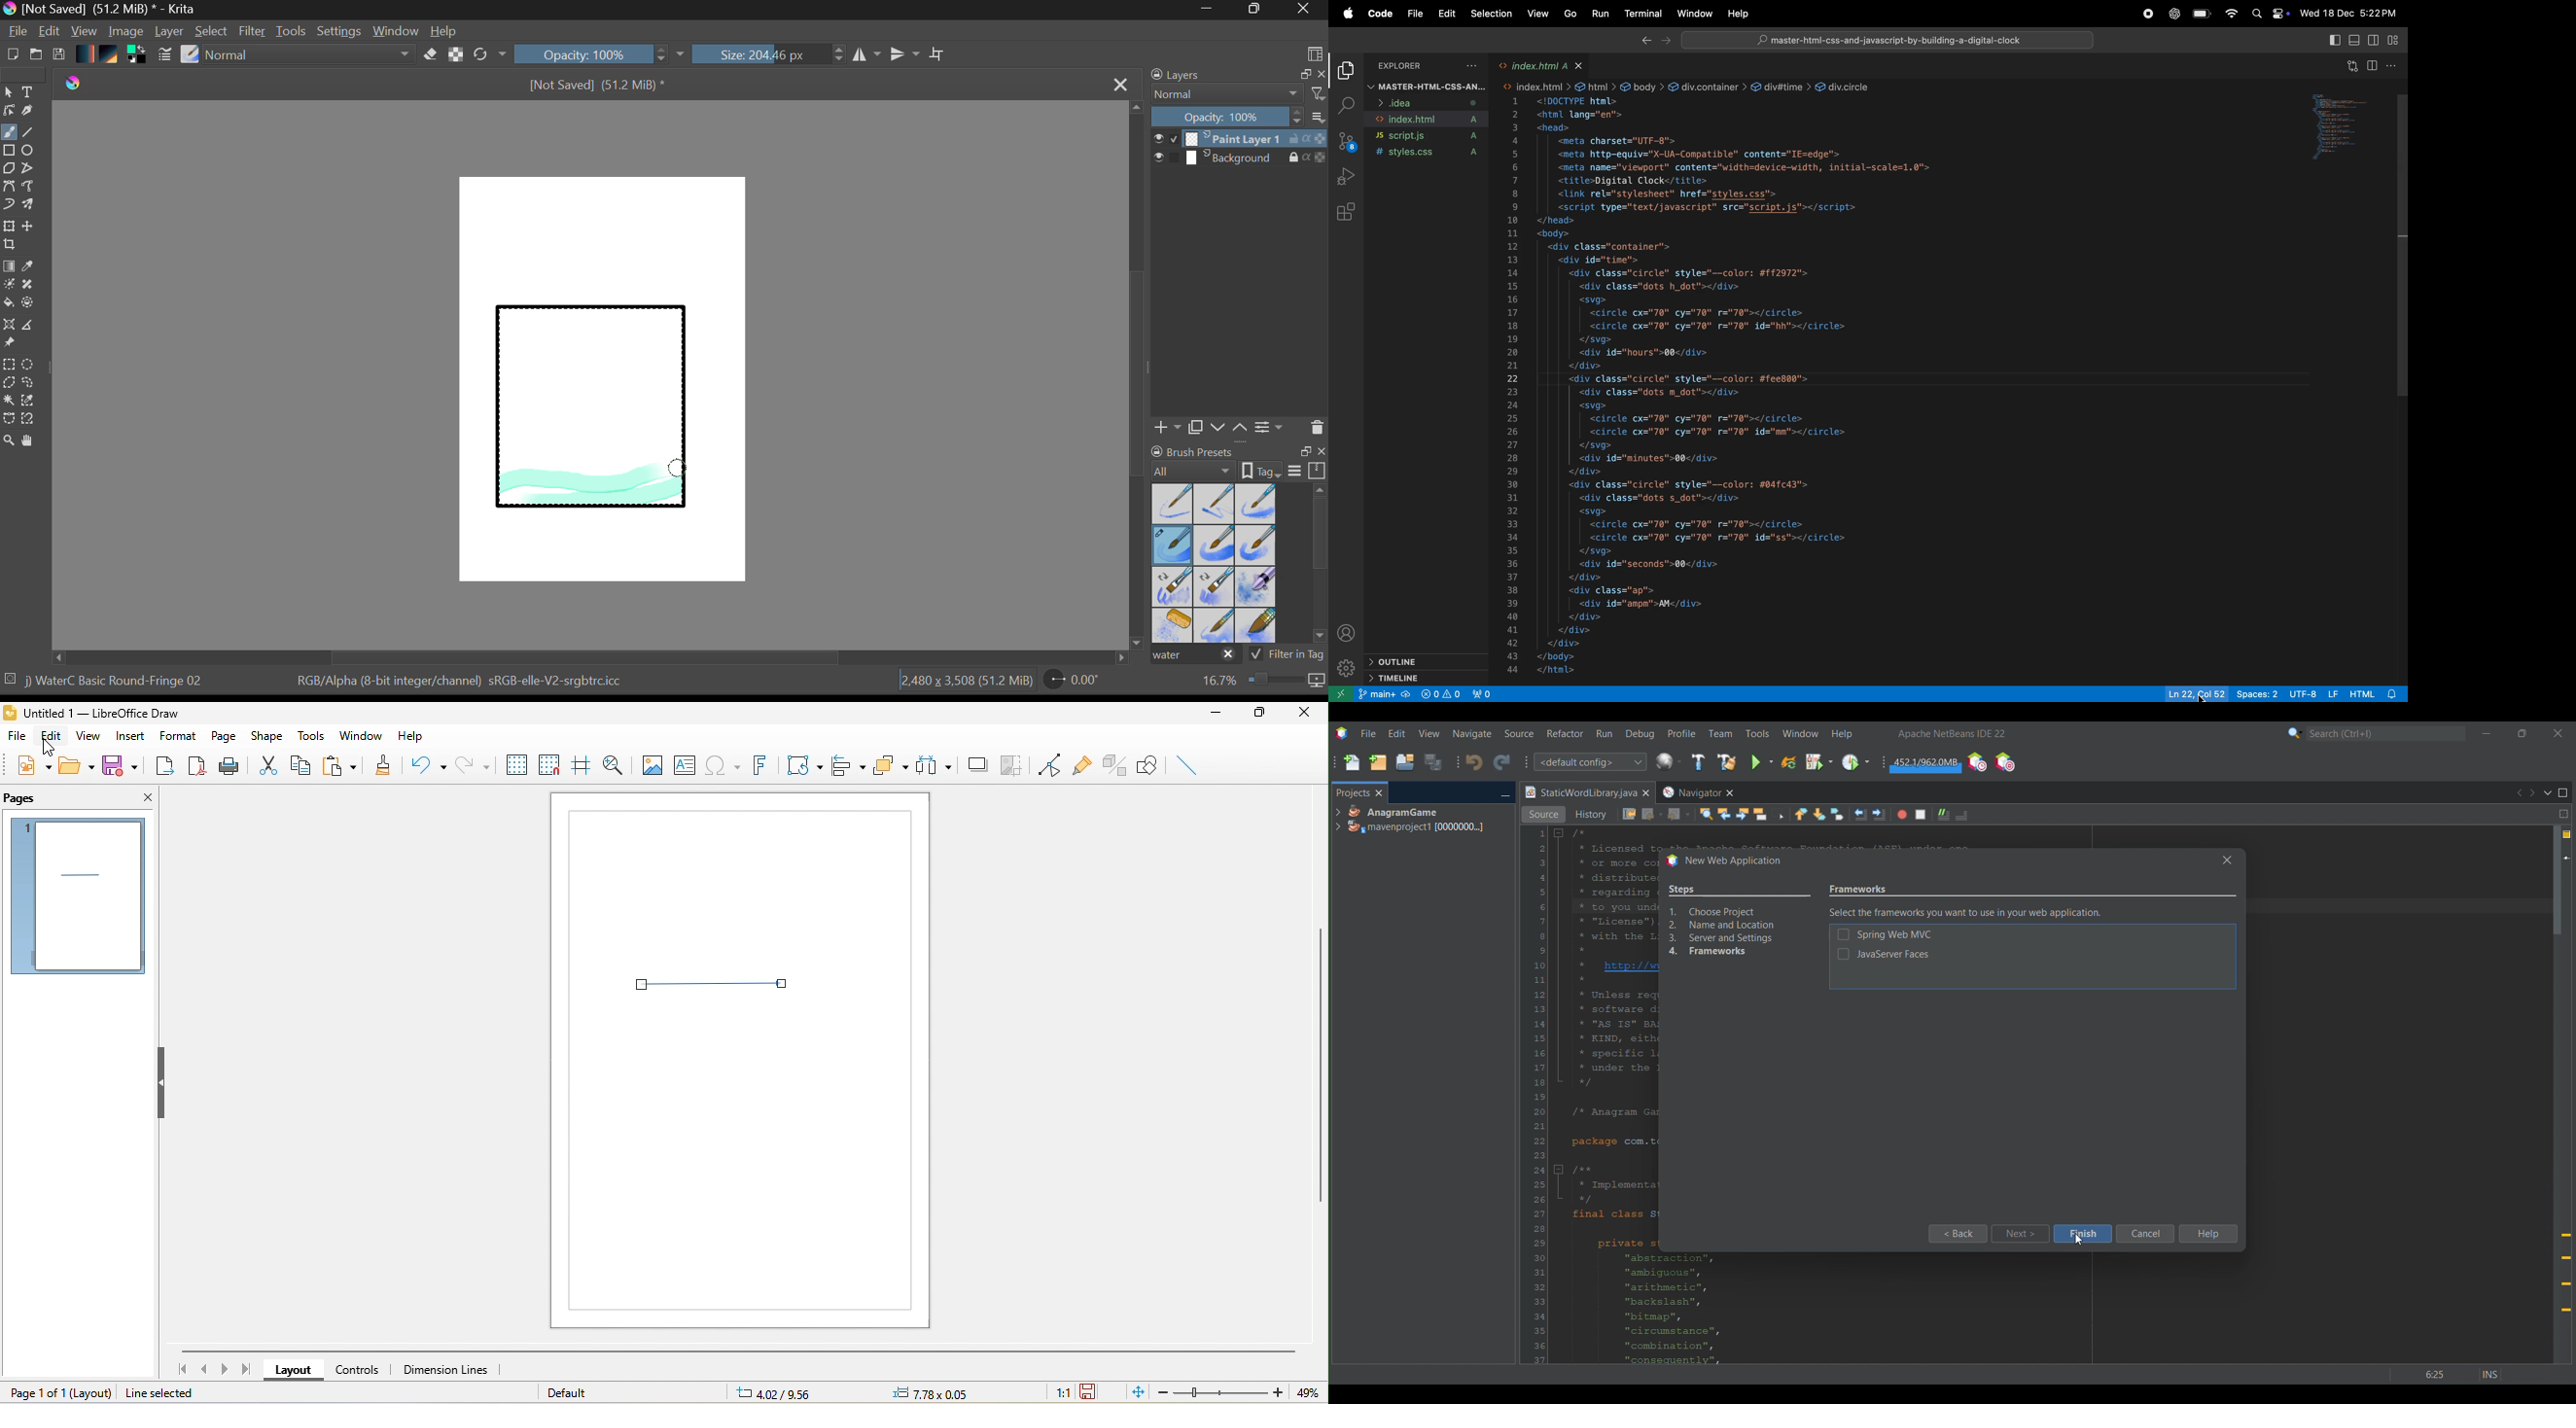 The image size is (2576, 1428). What do you see at coordinates (454, 1370) in the screenshot?
I see `dimension lines` at bounding box center [454, 1370].